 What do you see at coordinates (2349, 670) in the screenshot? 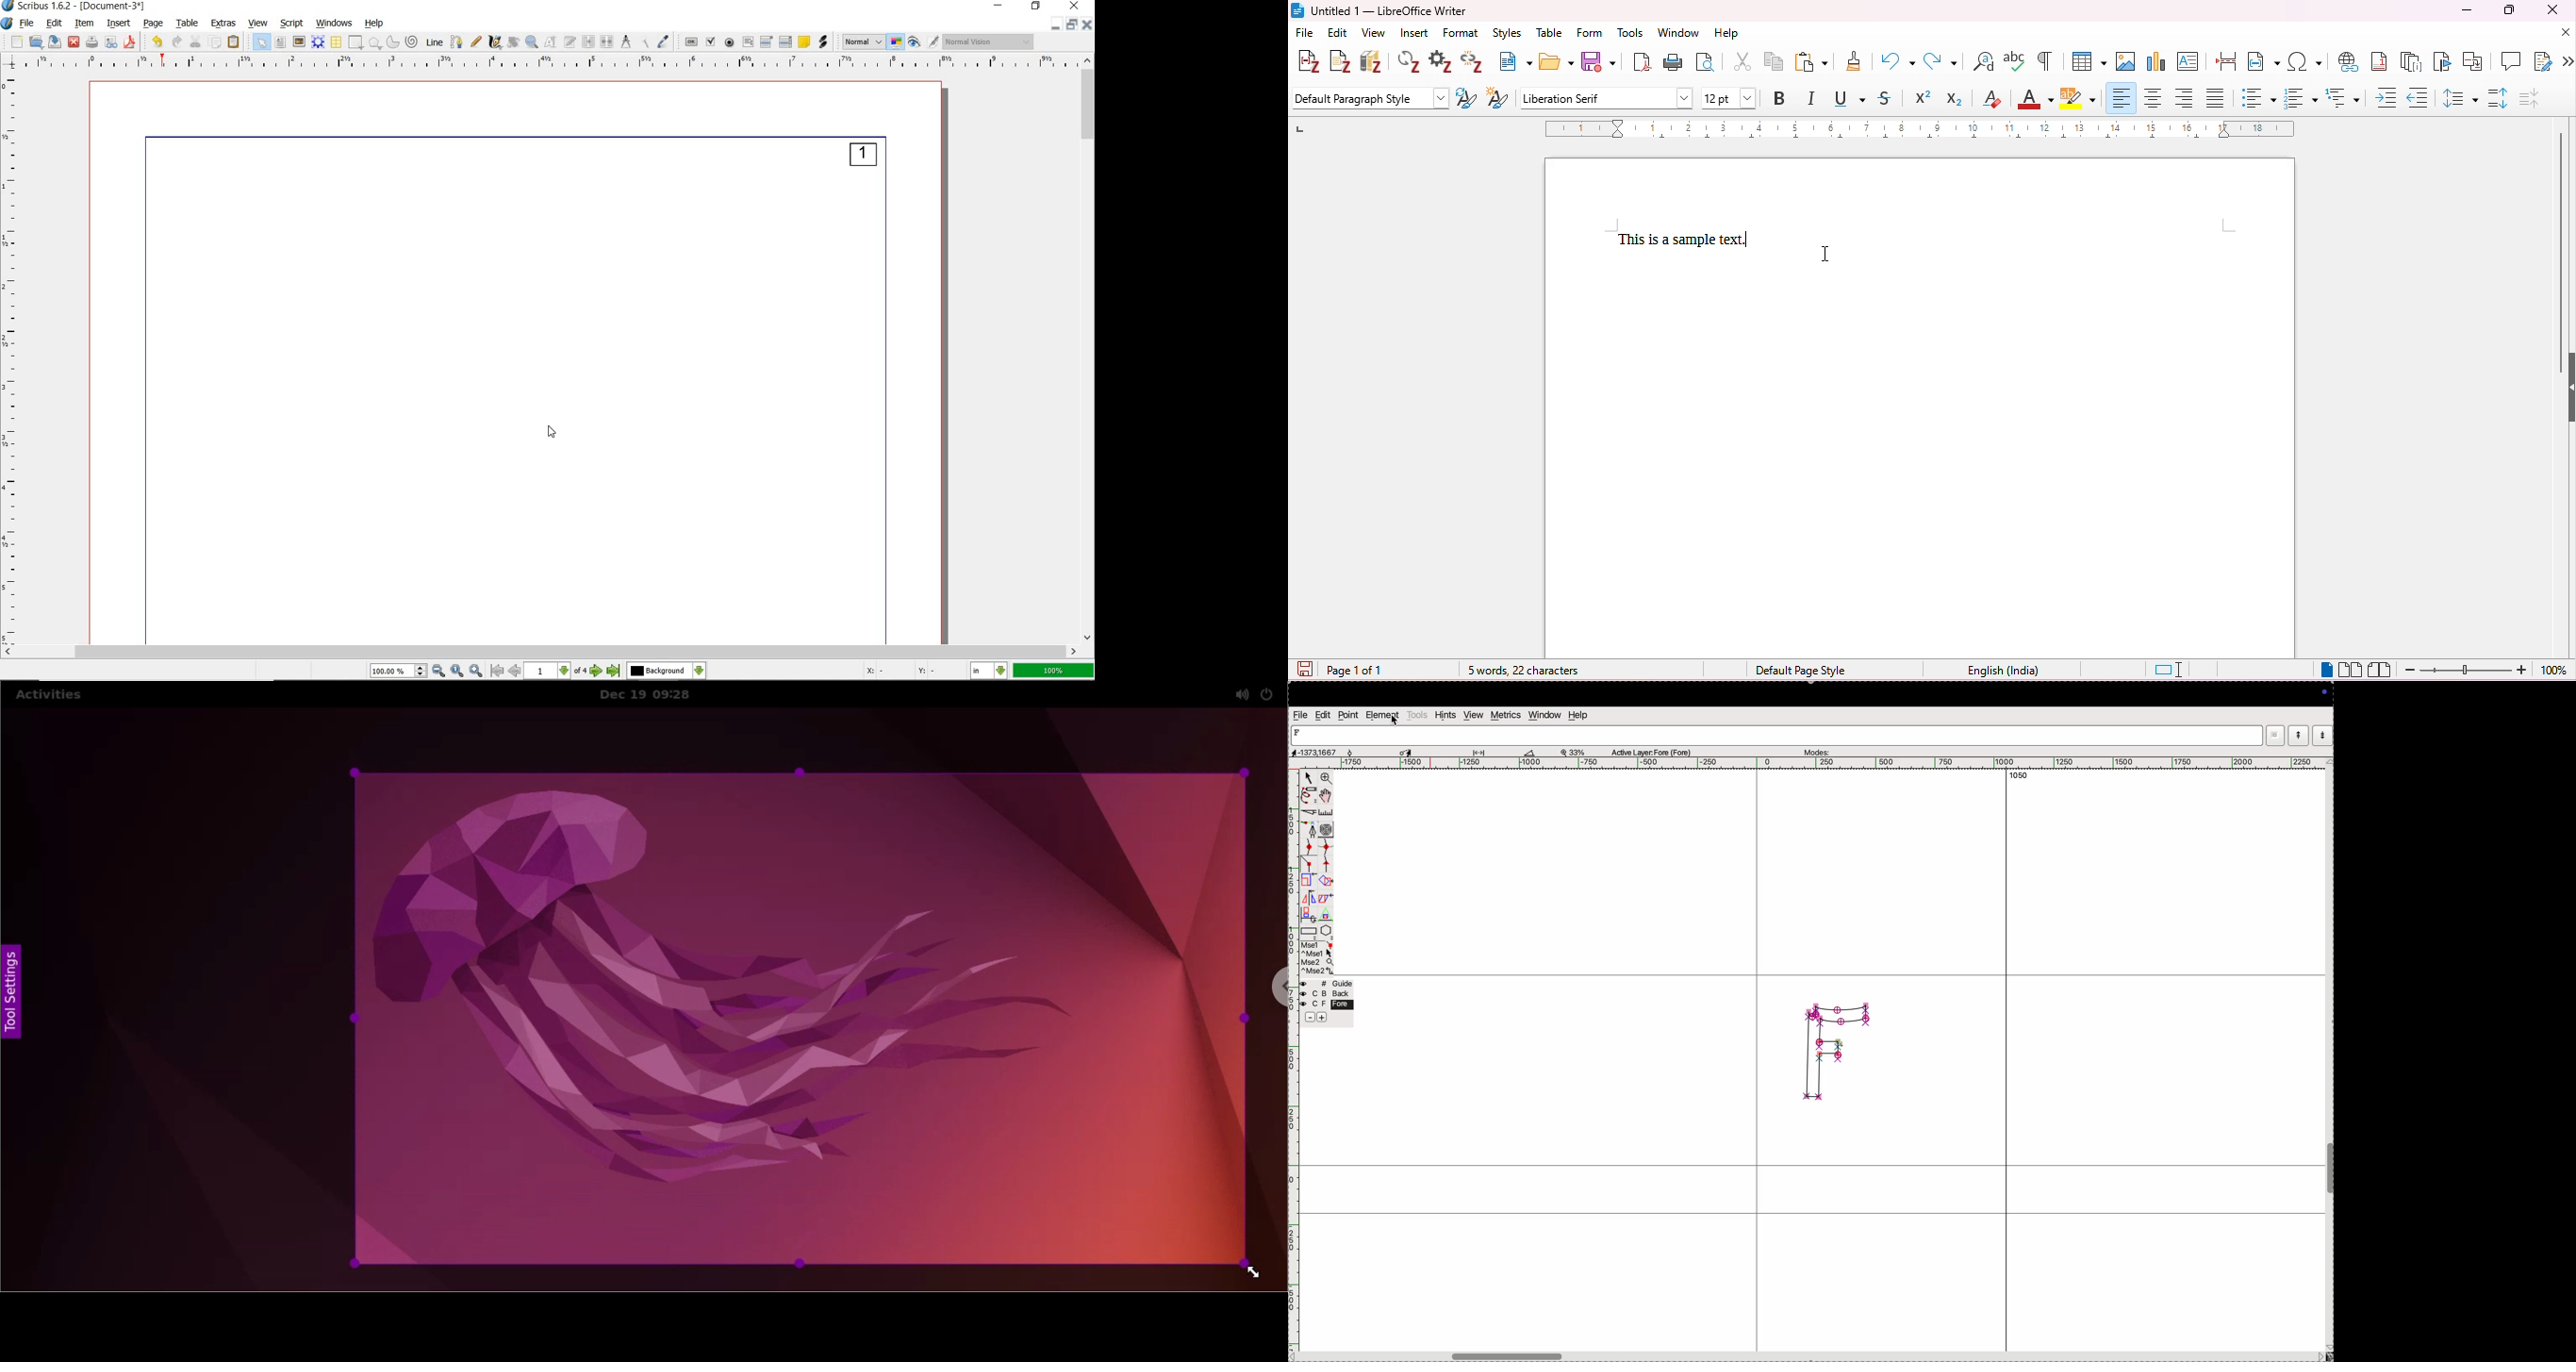
I see `multi page view` at bounding box center [2349, 670].